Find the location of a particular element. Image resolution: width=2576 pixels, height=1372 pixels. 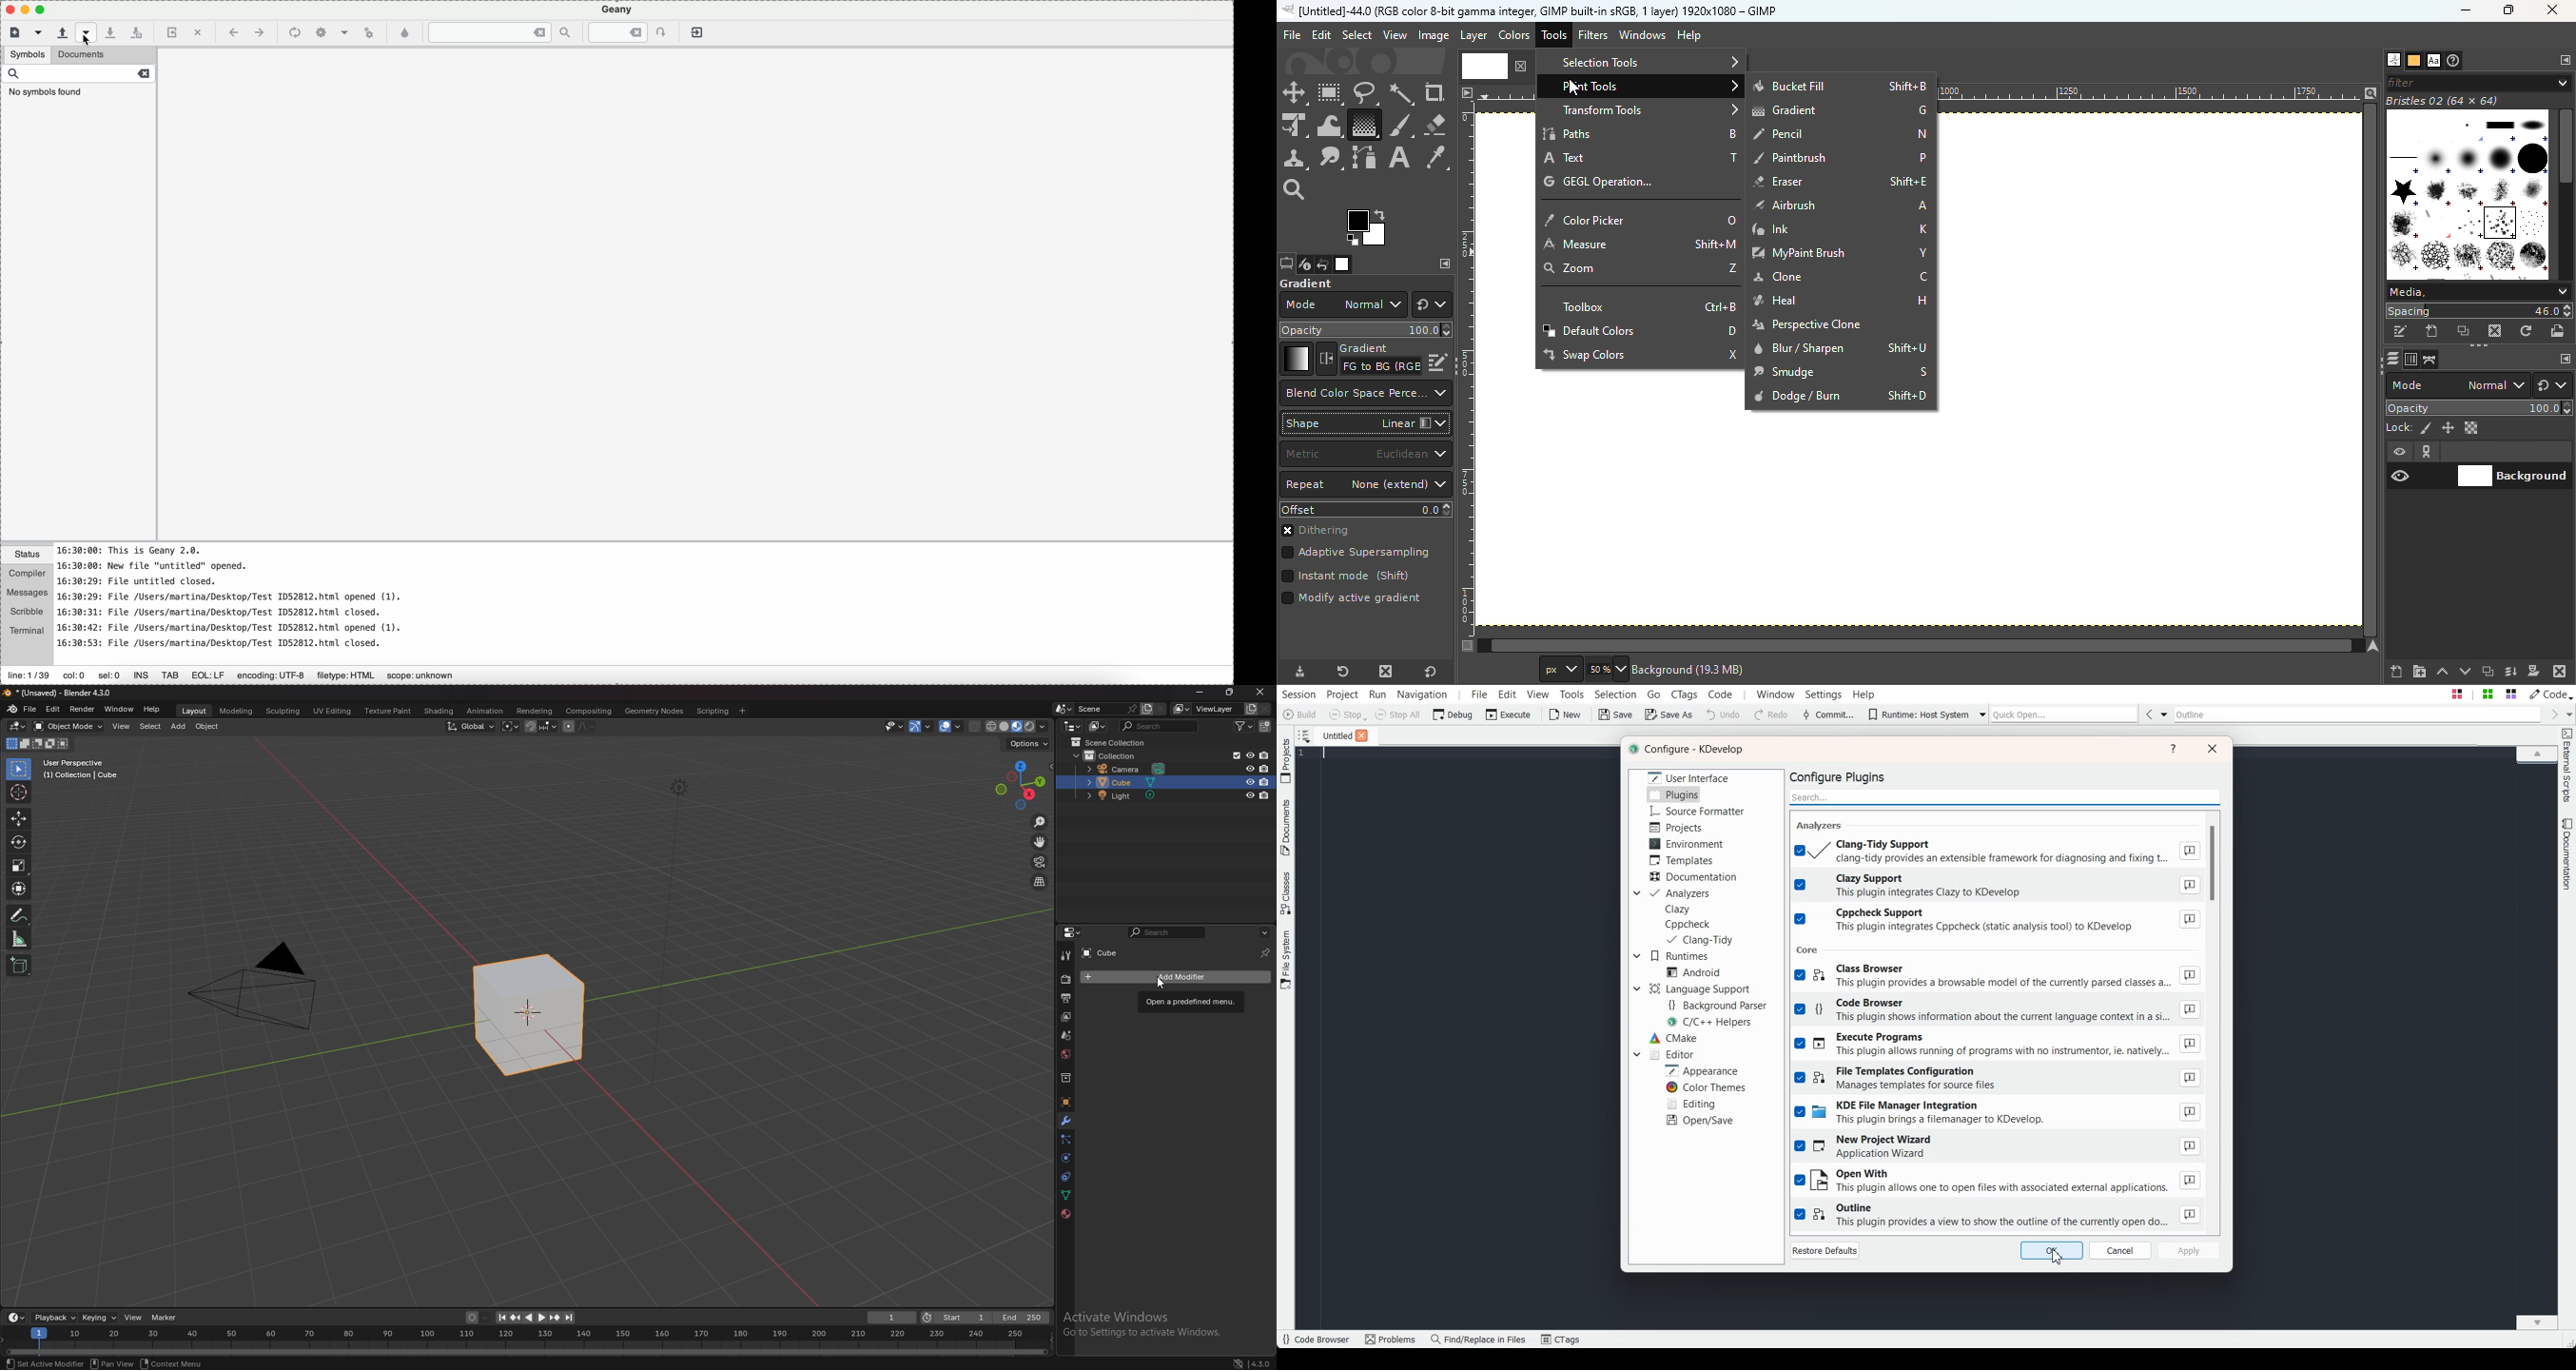

Go is located at coordinates (1655, 693).